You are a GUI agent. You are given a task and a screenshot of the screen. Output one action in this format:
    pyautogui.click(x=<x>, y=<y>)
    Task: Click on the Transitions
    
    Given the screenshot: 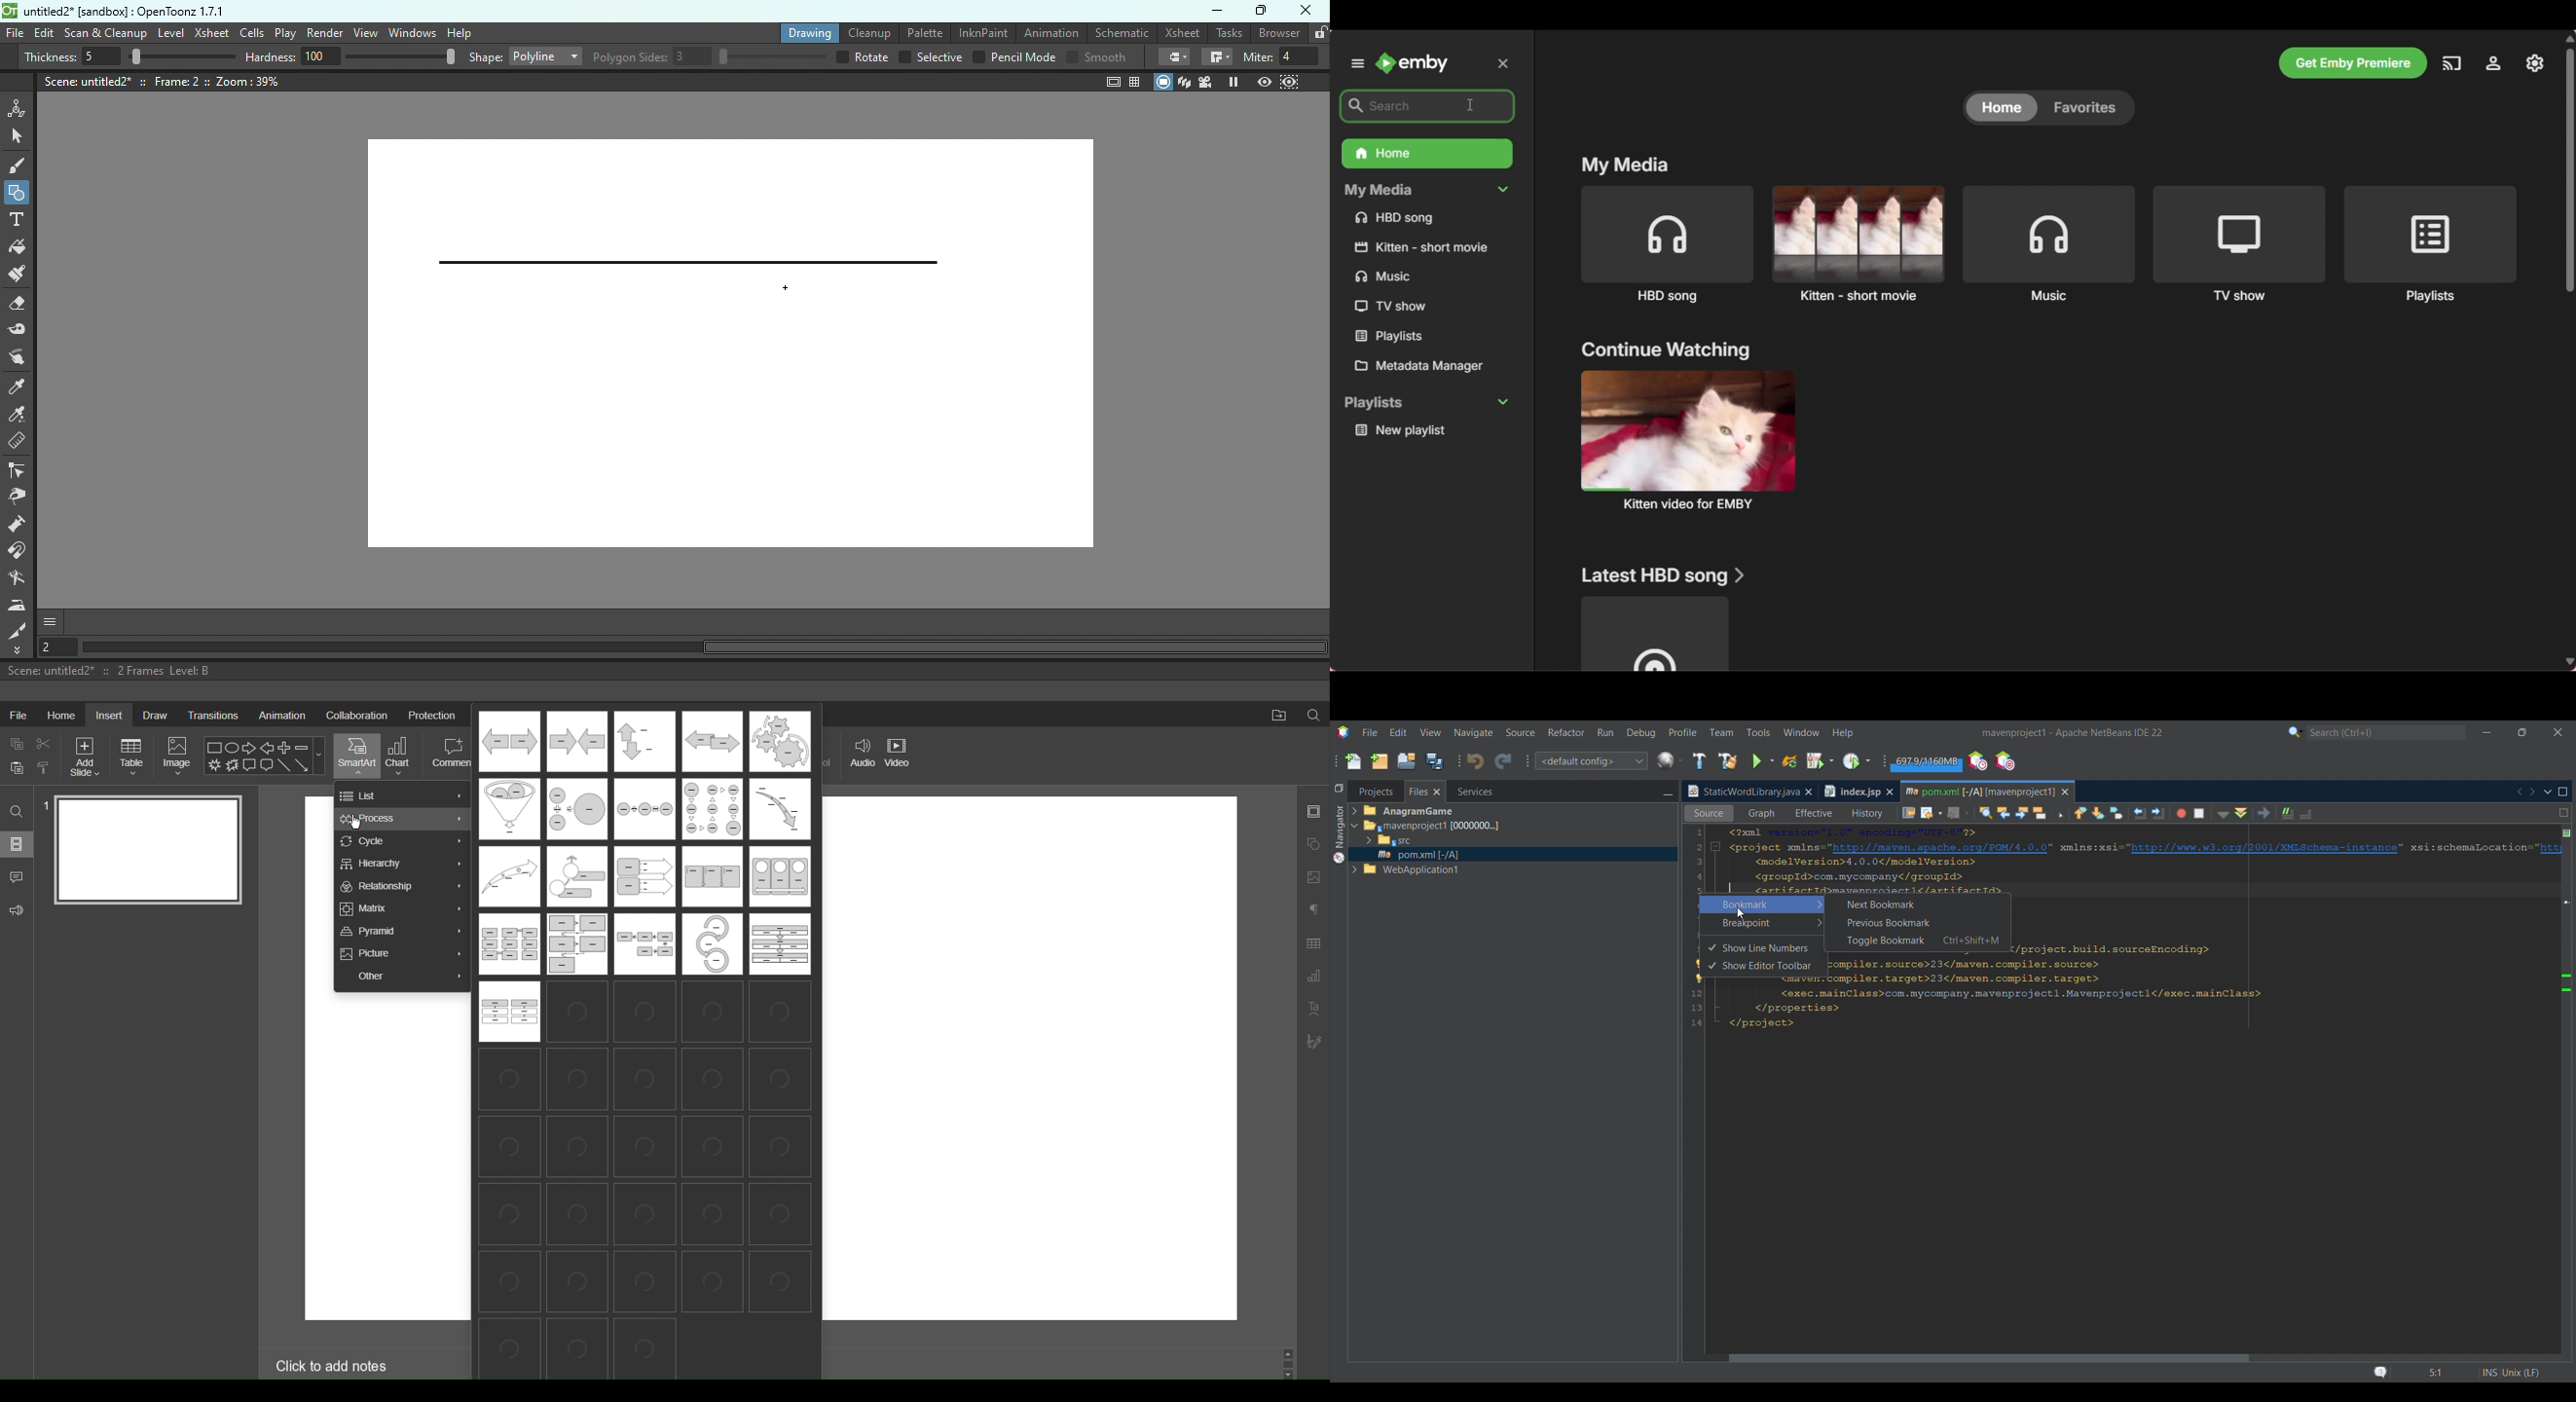 What is the action you would take?
    pyautogui.click(x=213, y=714)
    